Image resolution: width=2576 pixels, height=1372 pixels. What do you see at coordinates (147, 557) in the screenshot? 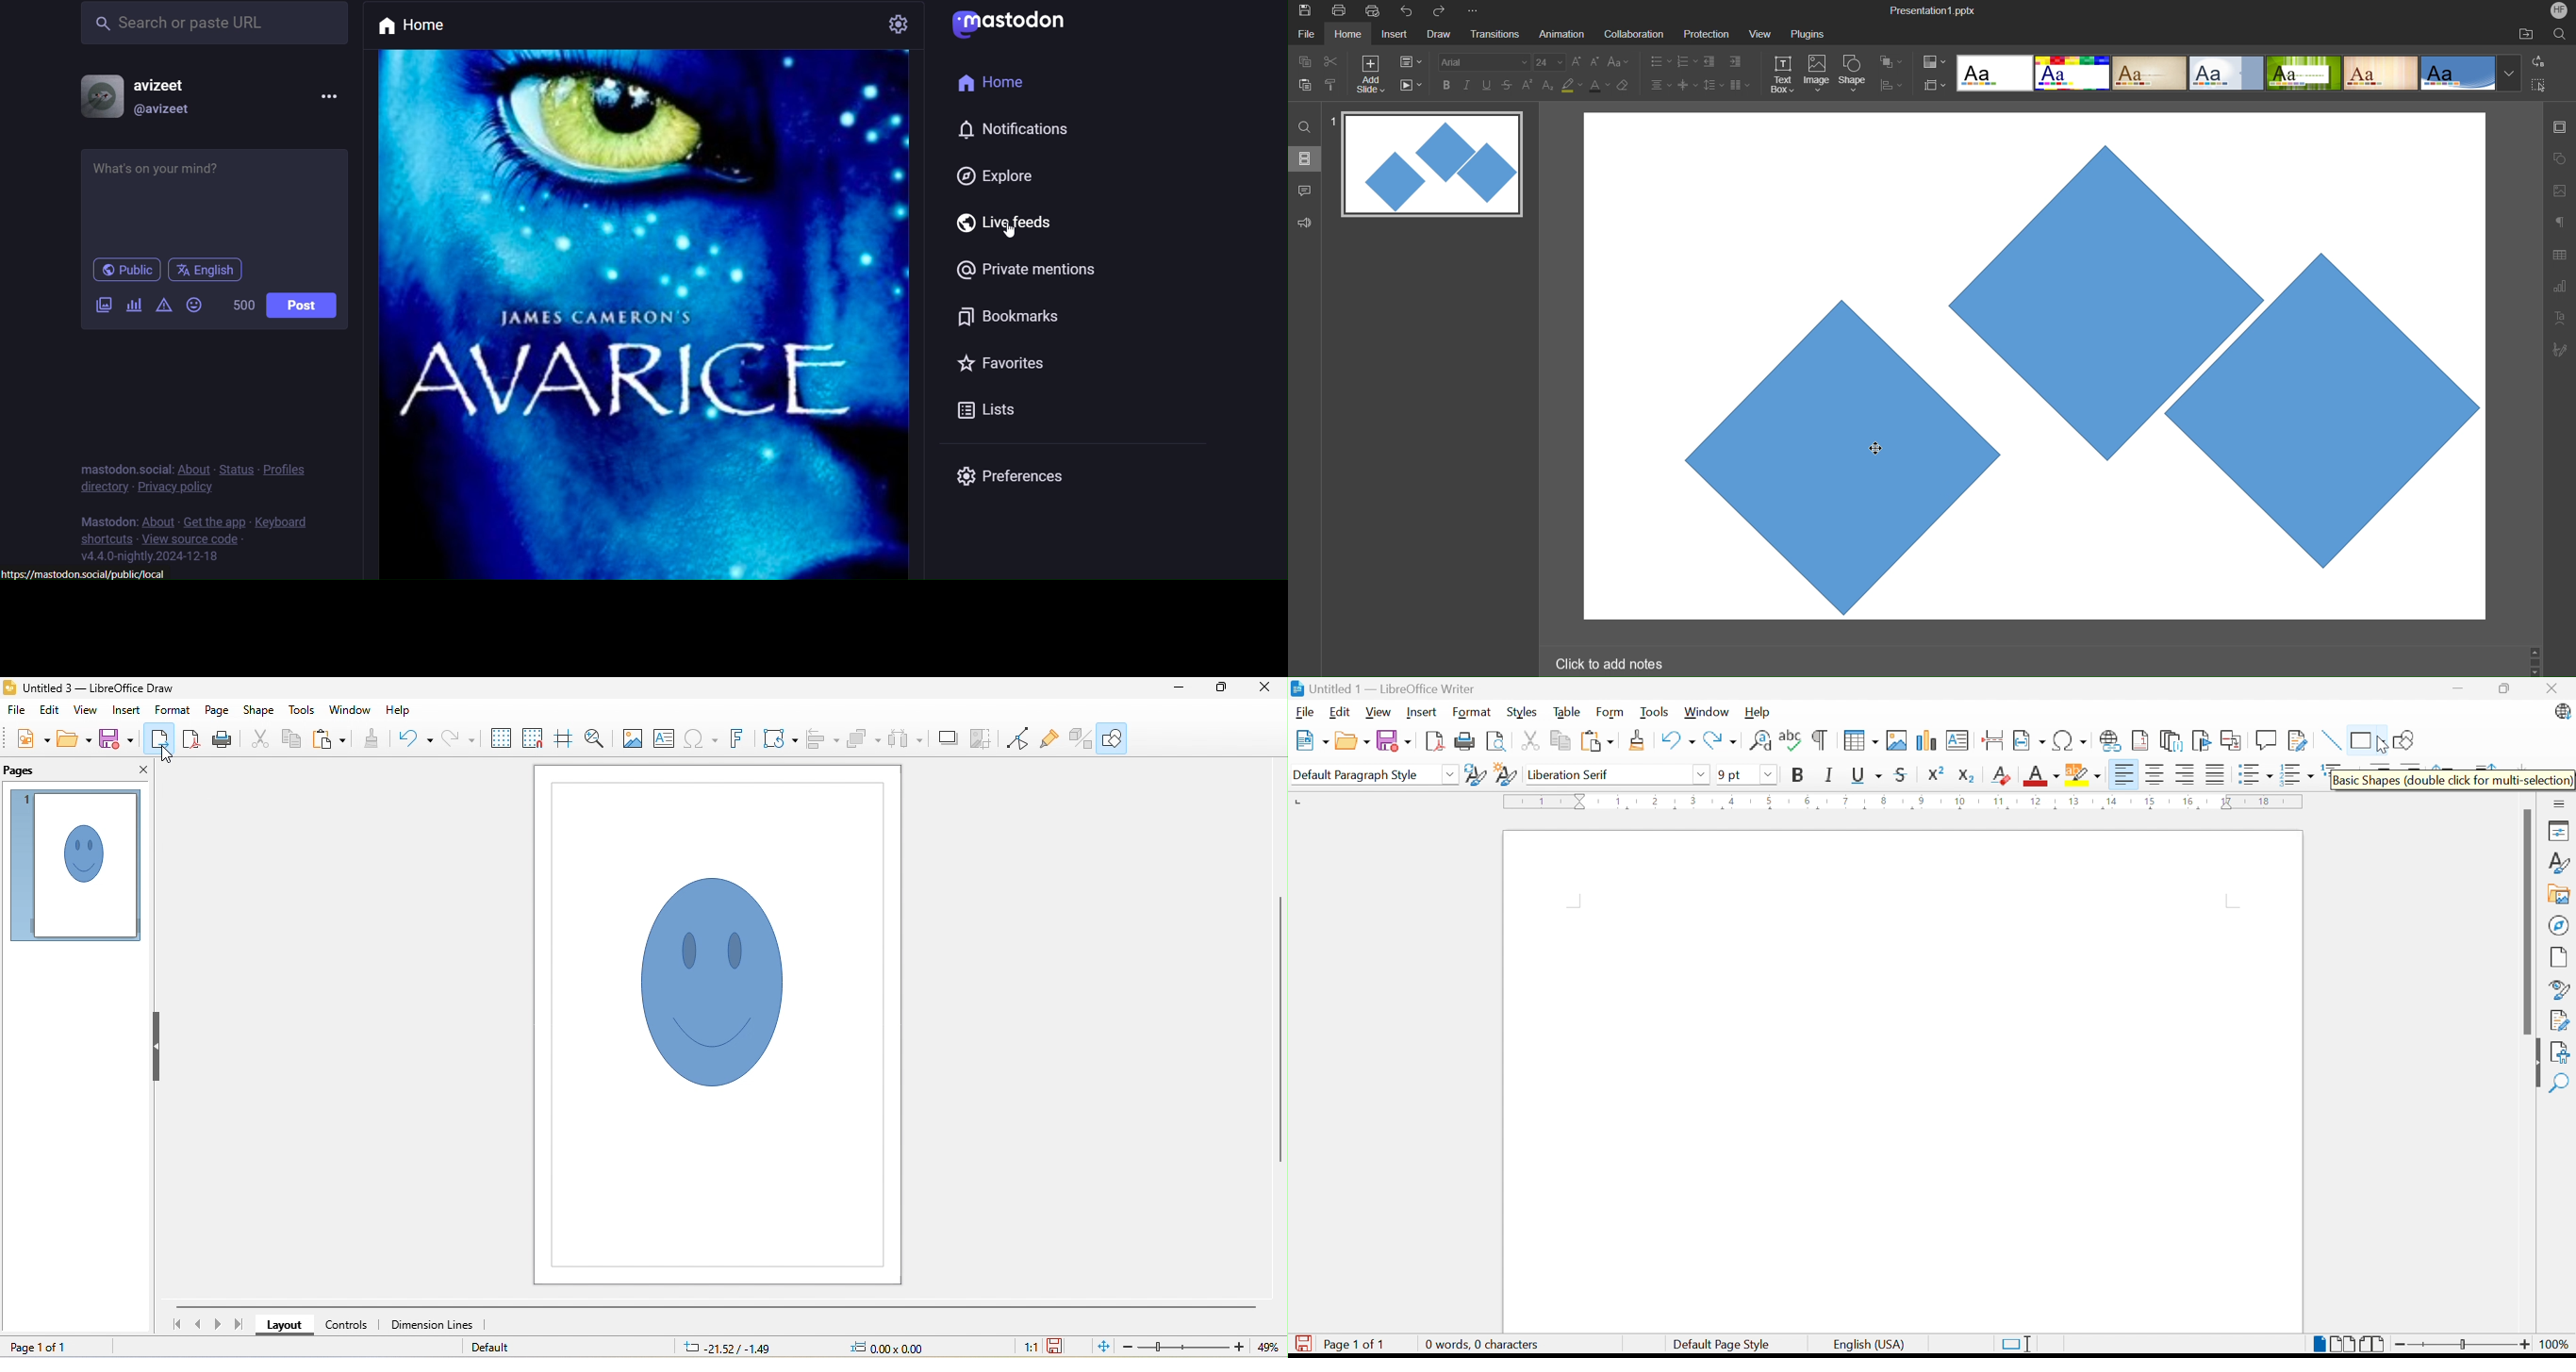
I see `version` at bounding box center [147, 557].